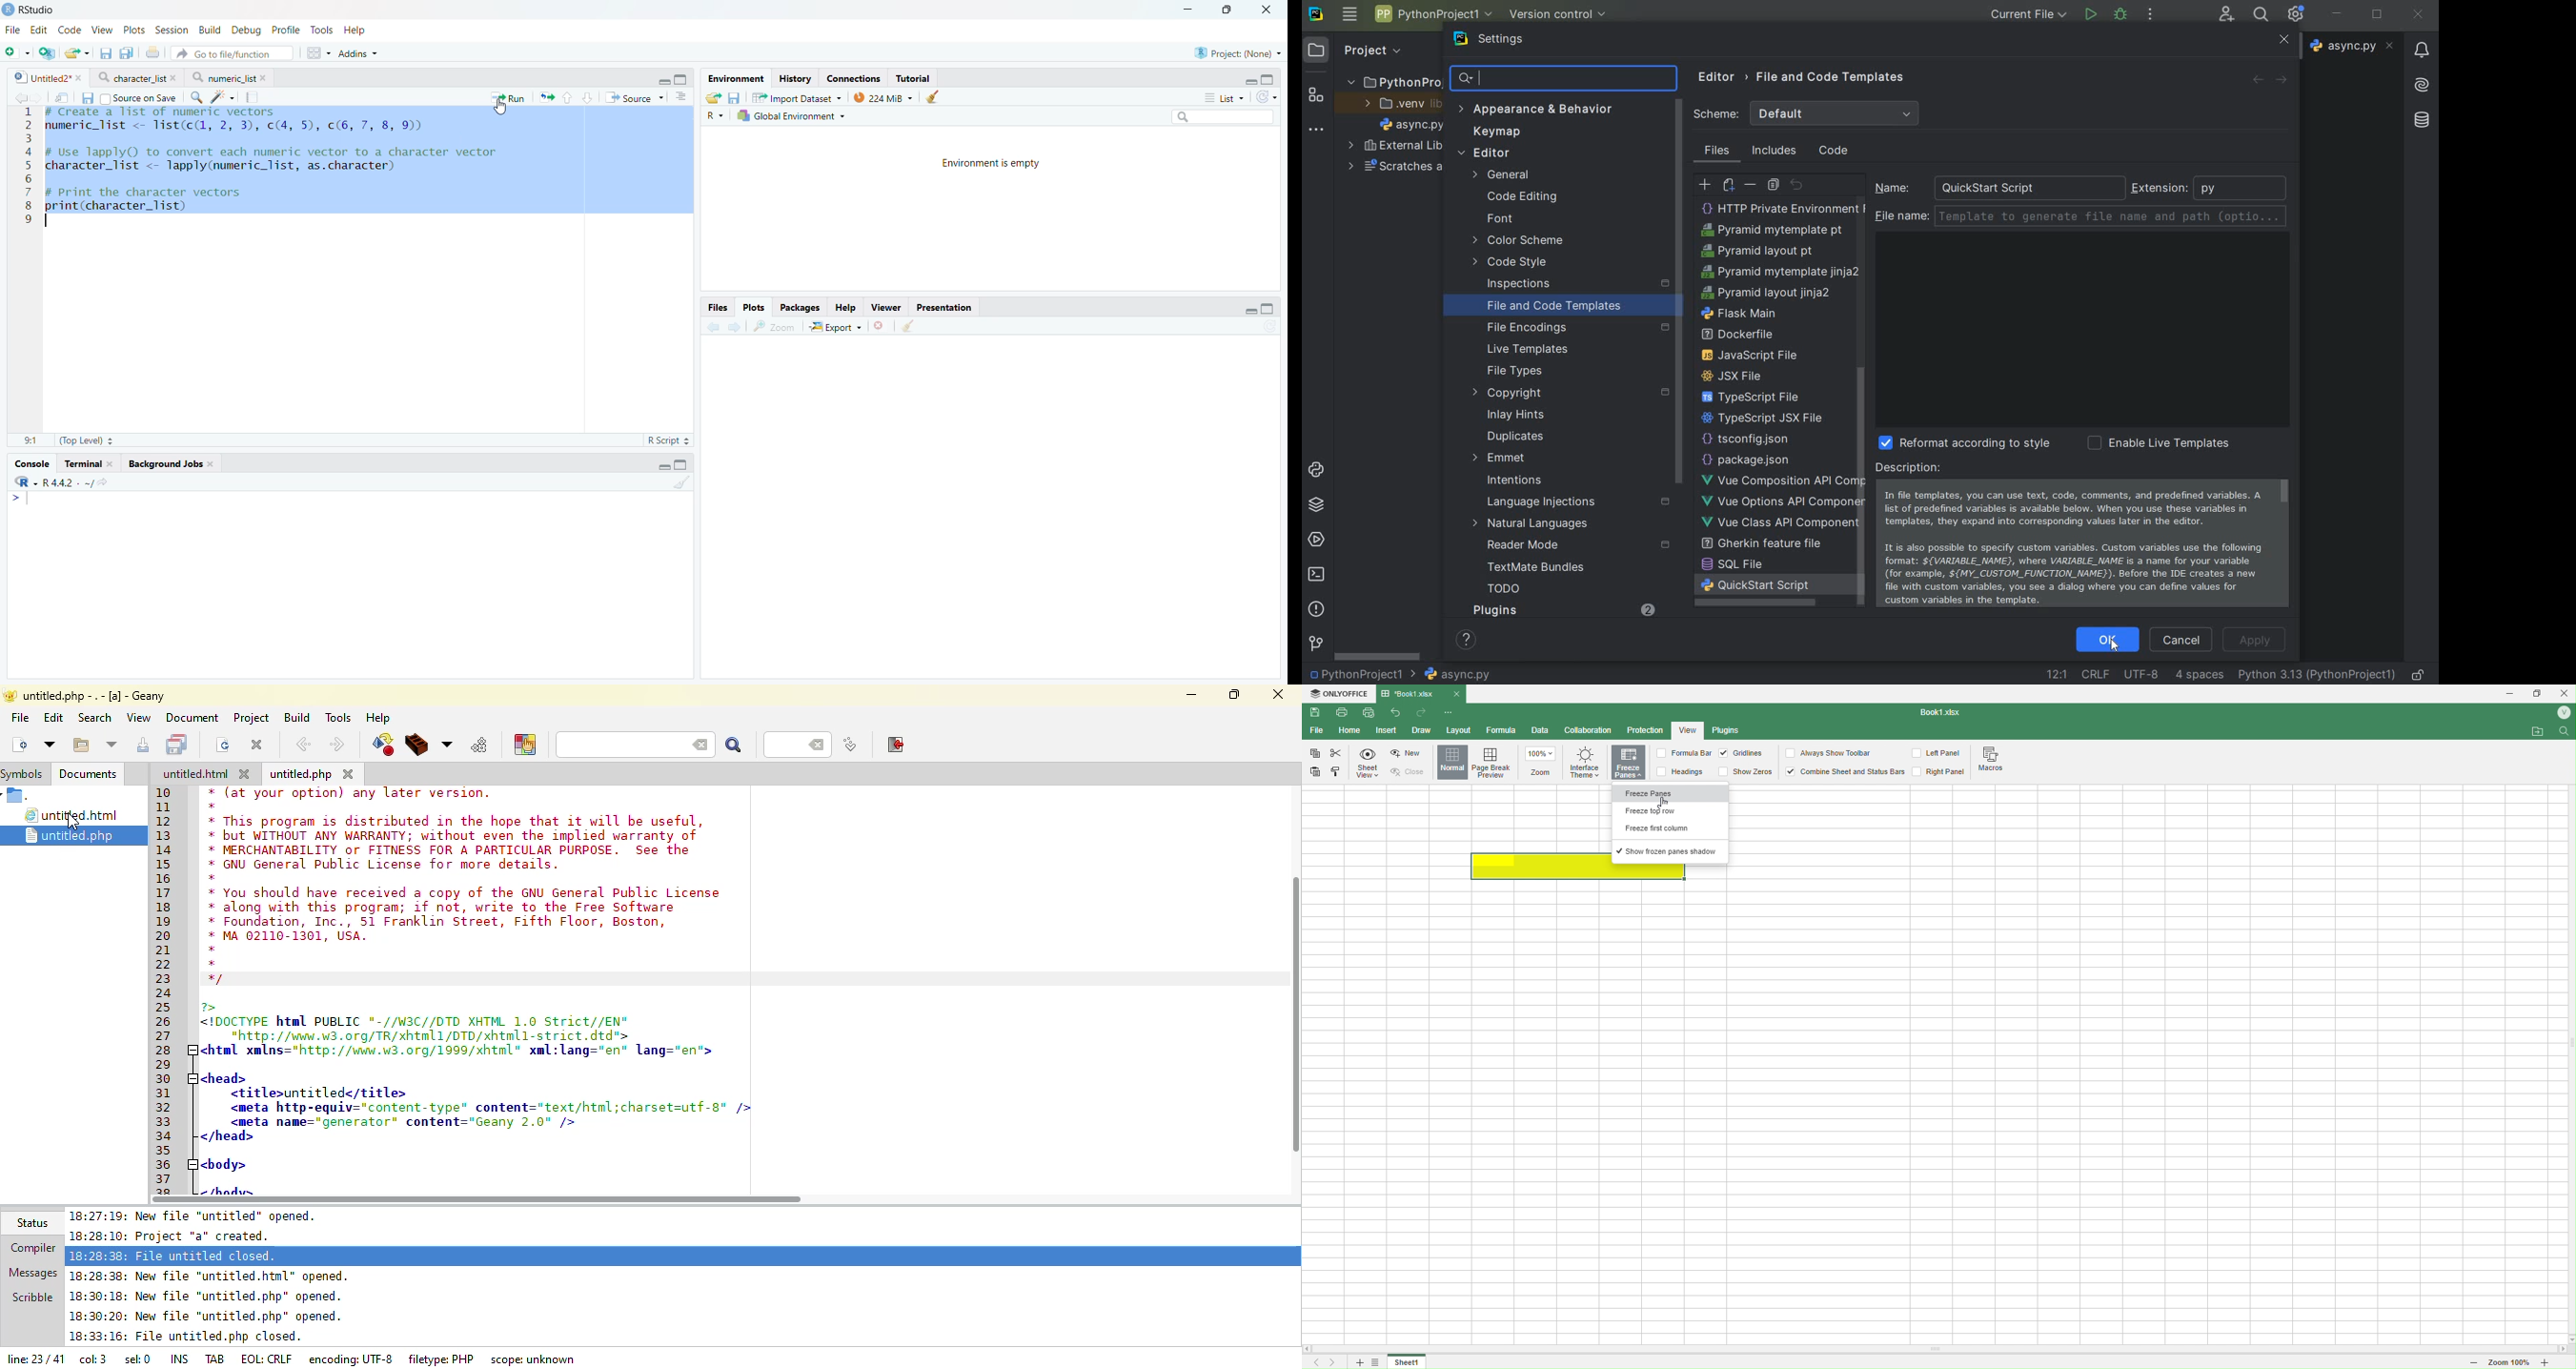  I want to click on Profile, so click(286, 30).